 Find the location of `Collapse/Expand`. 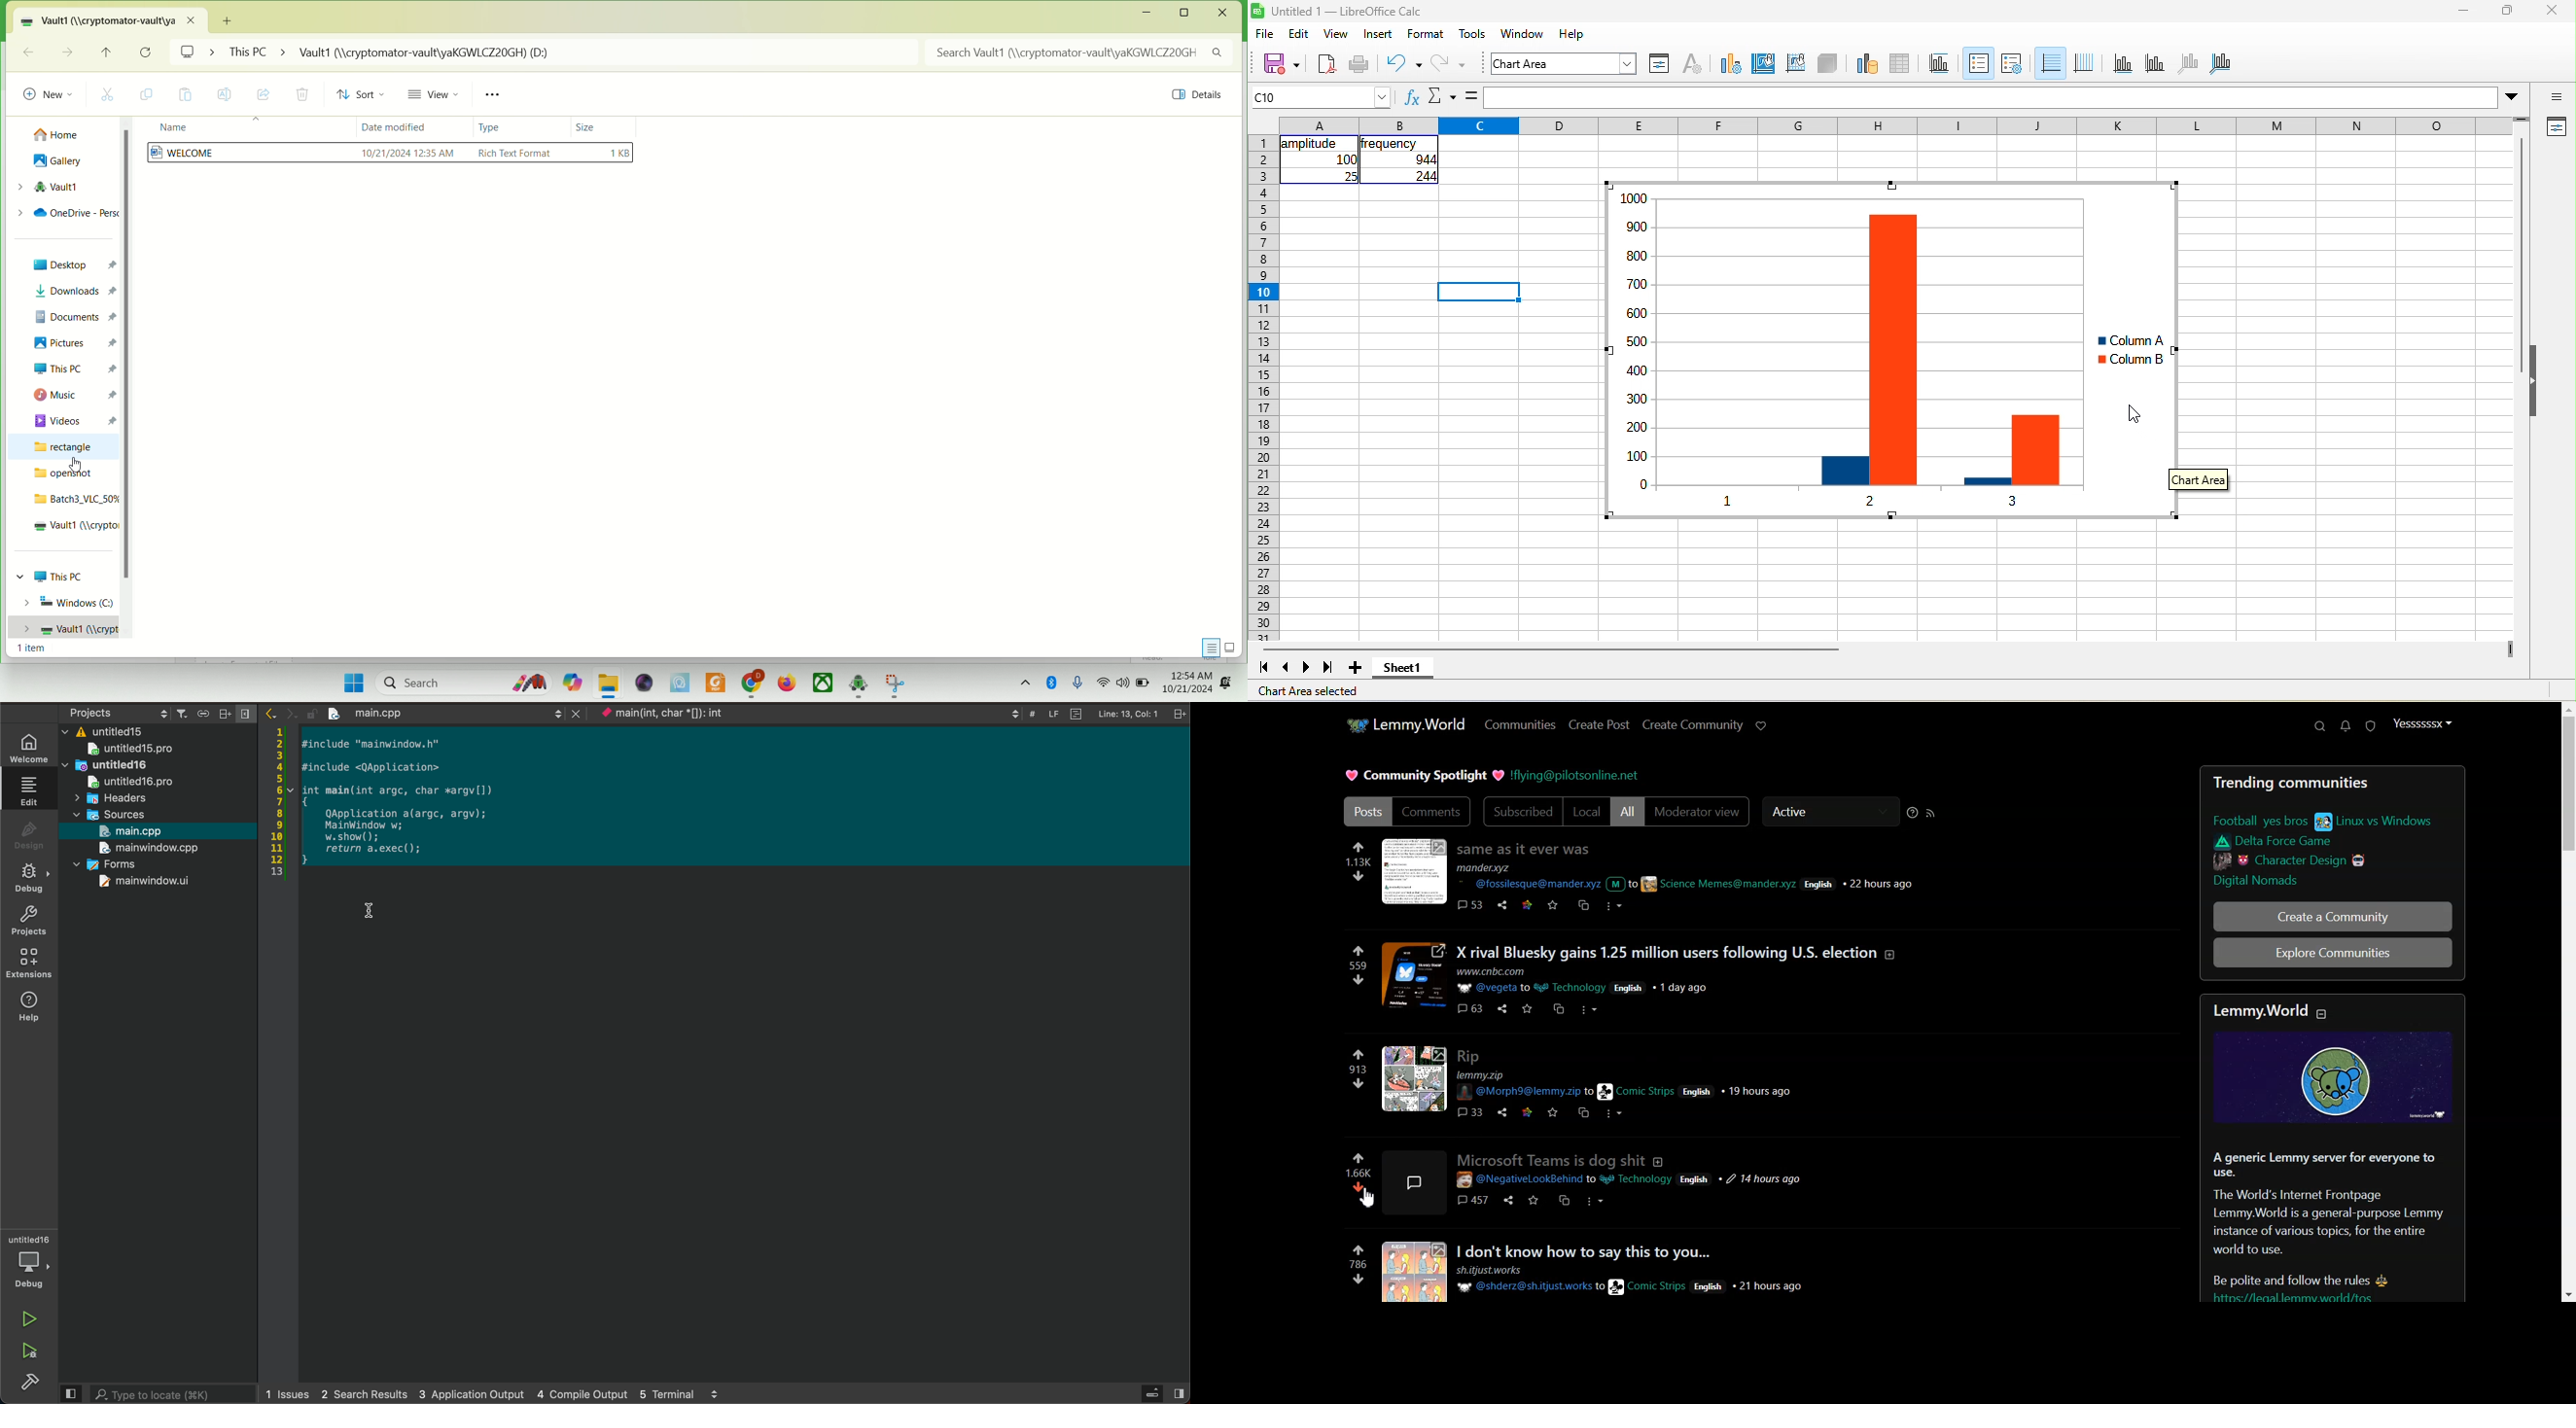

Collapse/Expand is located at coordinates (2533, 380).